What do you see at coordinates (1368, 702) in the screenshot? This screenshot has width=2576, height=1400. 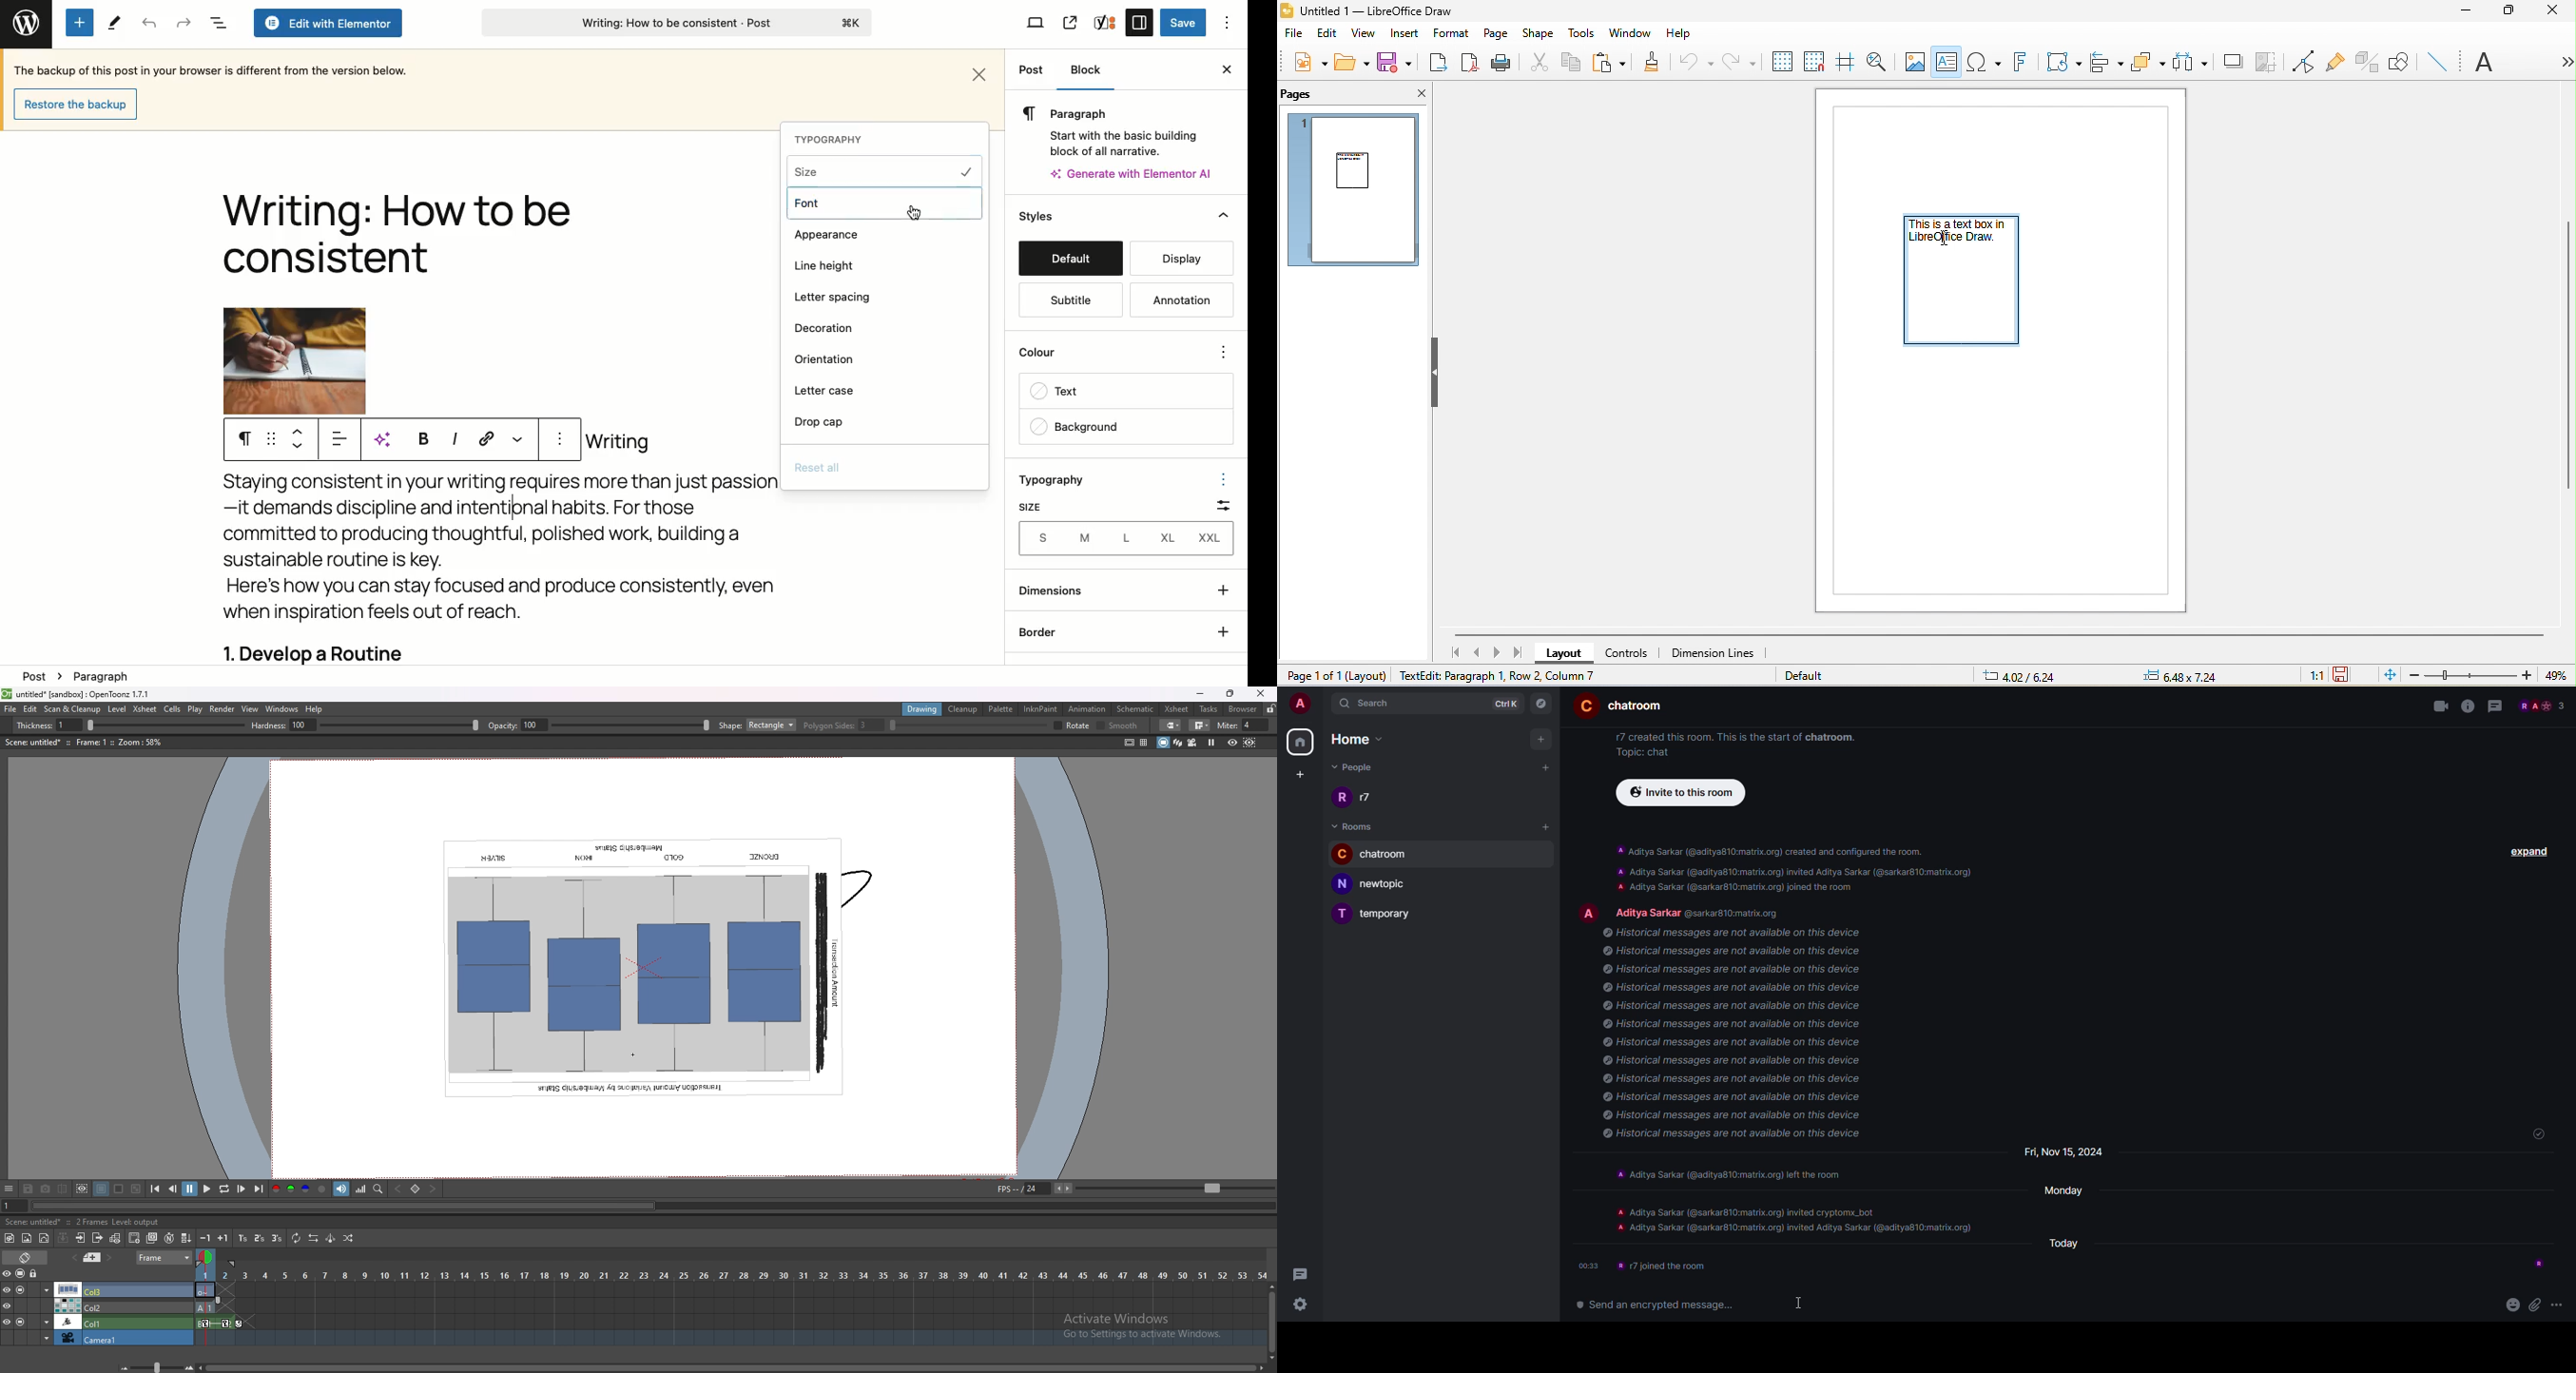 I see `search` at bounding box center [1368, 702].